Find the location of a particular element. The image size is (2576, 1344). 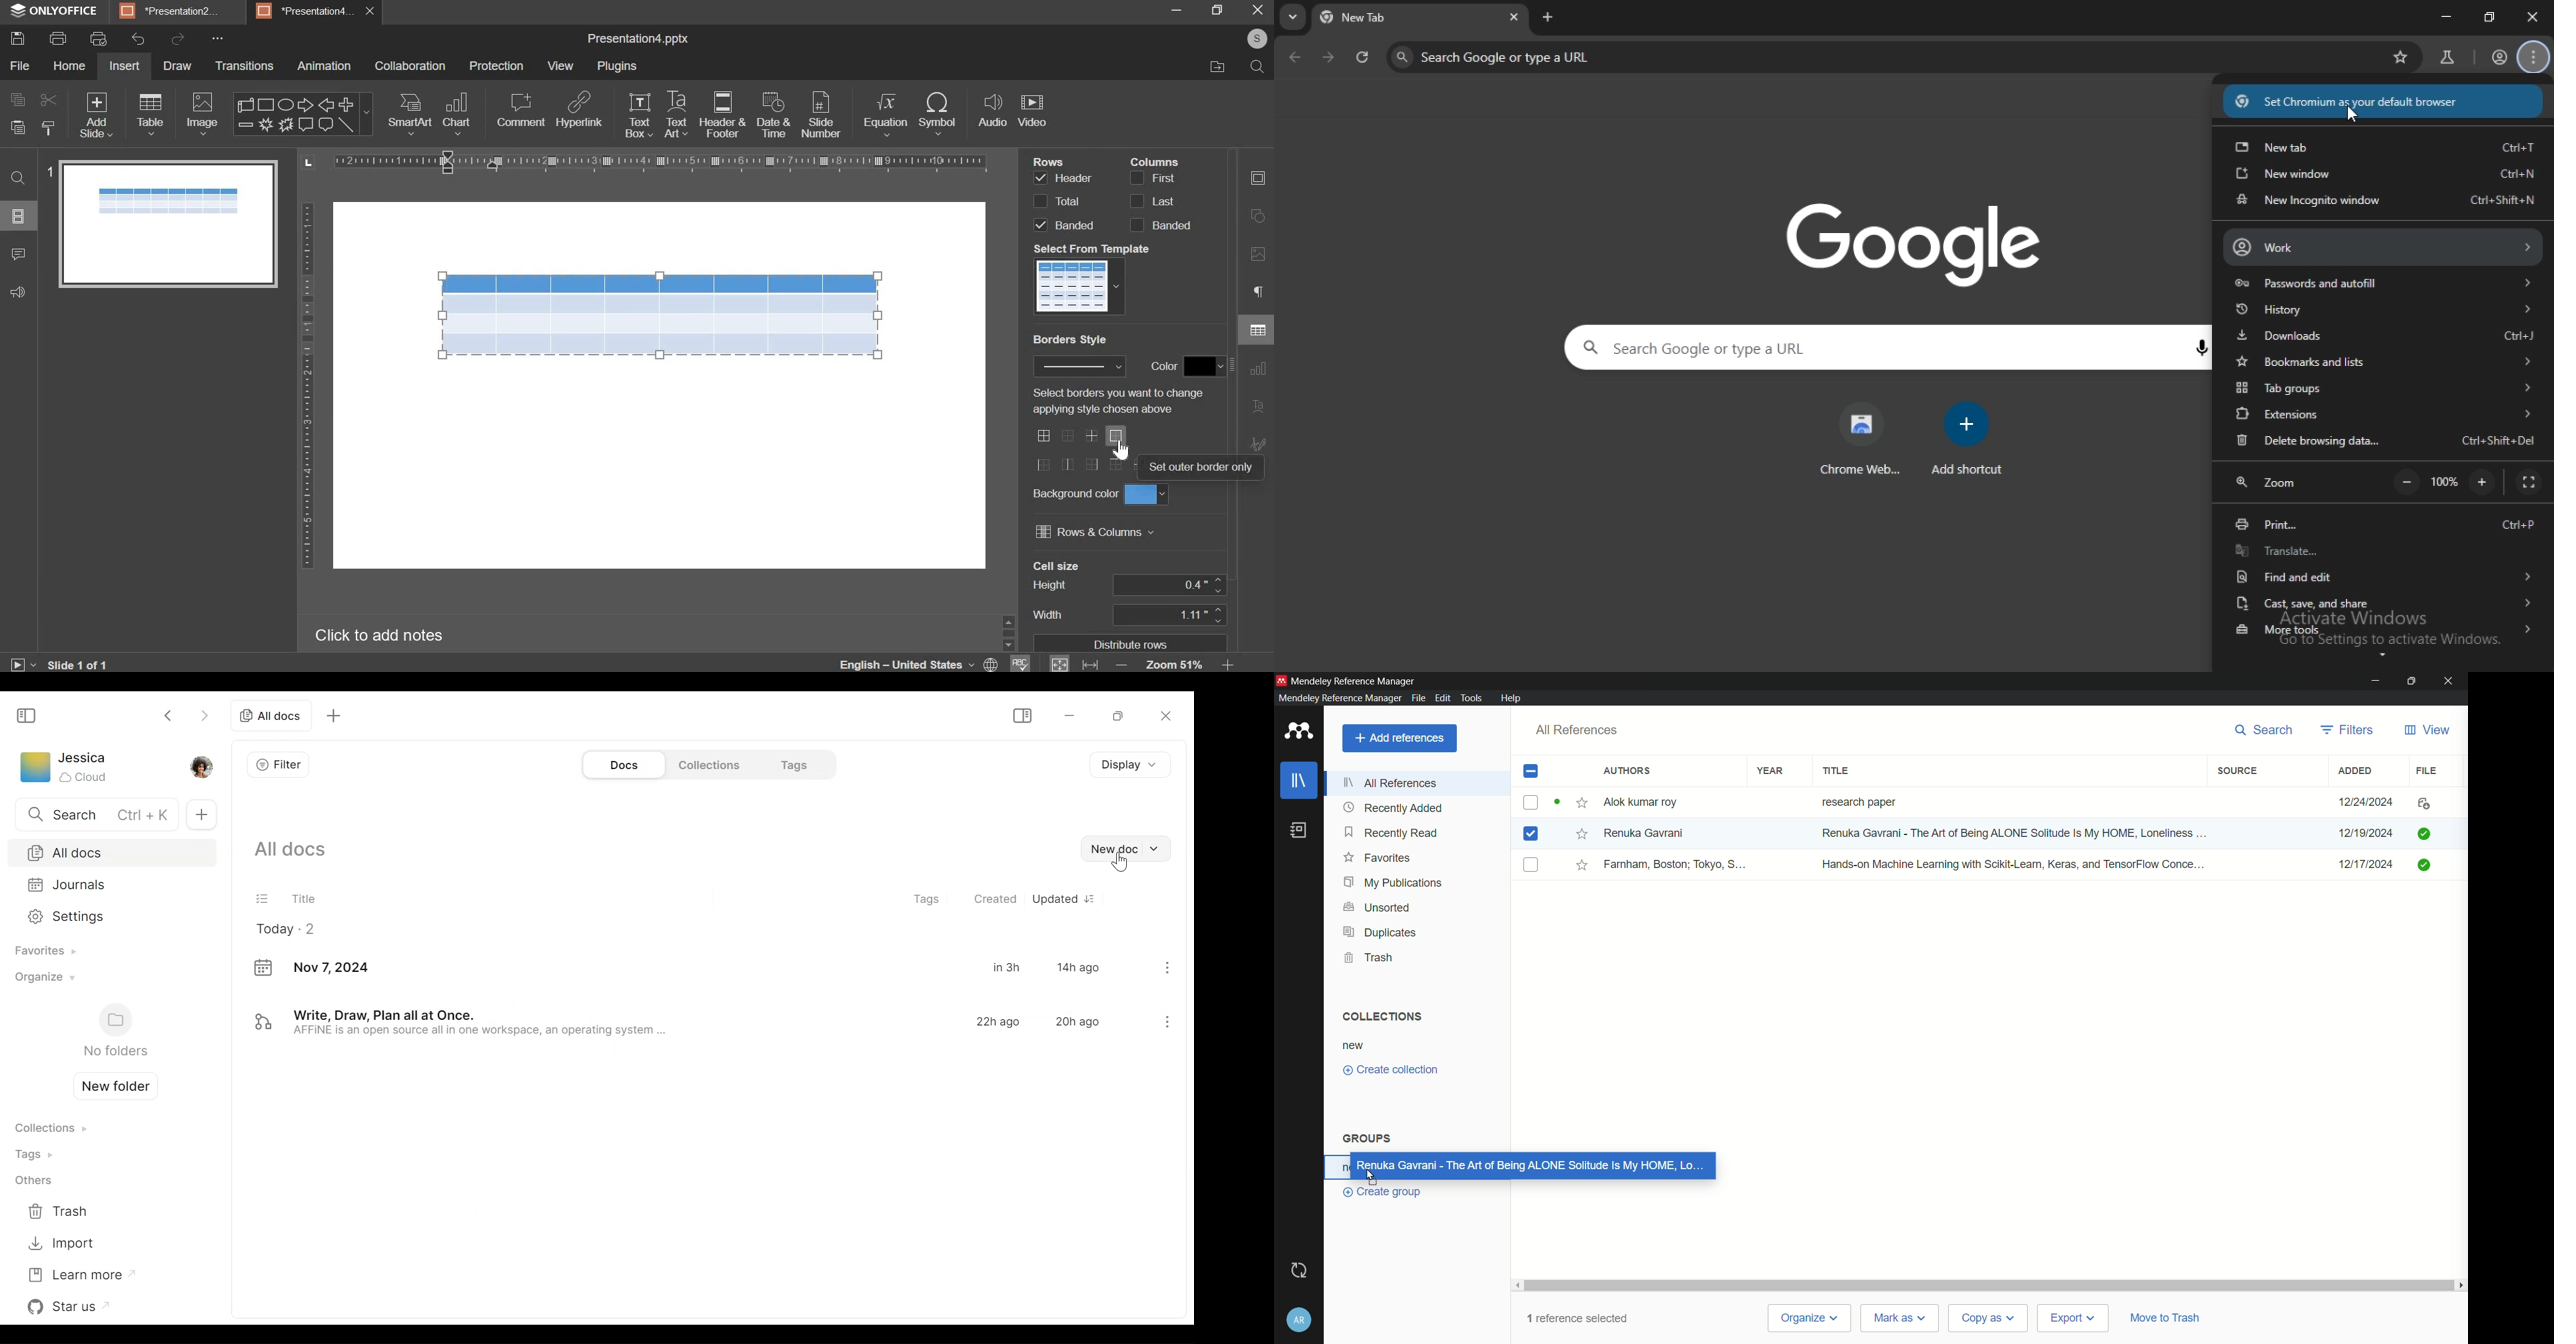

Checked is located at coordinates (2424, 833).